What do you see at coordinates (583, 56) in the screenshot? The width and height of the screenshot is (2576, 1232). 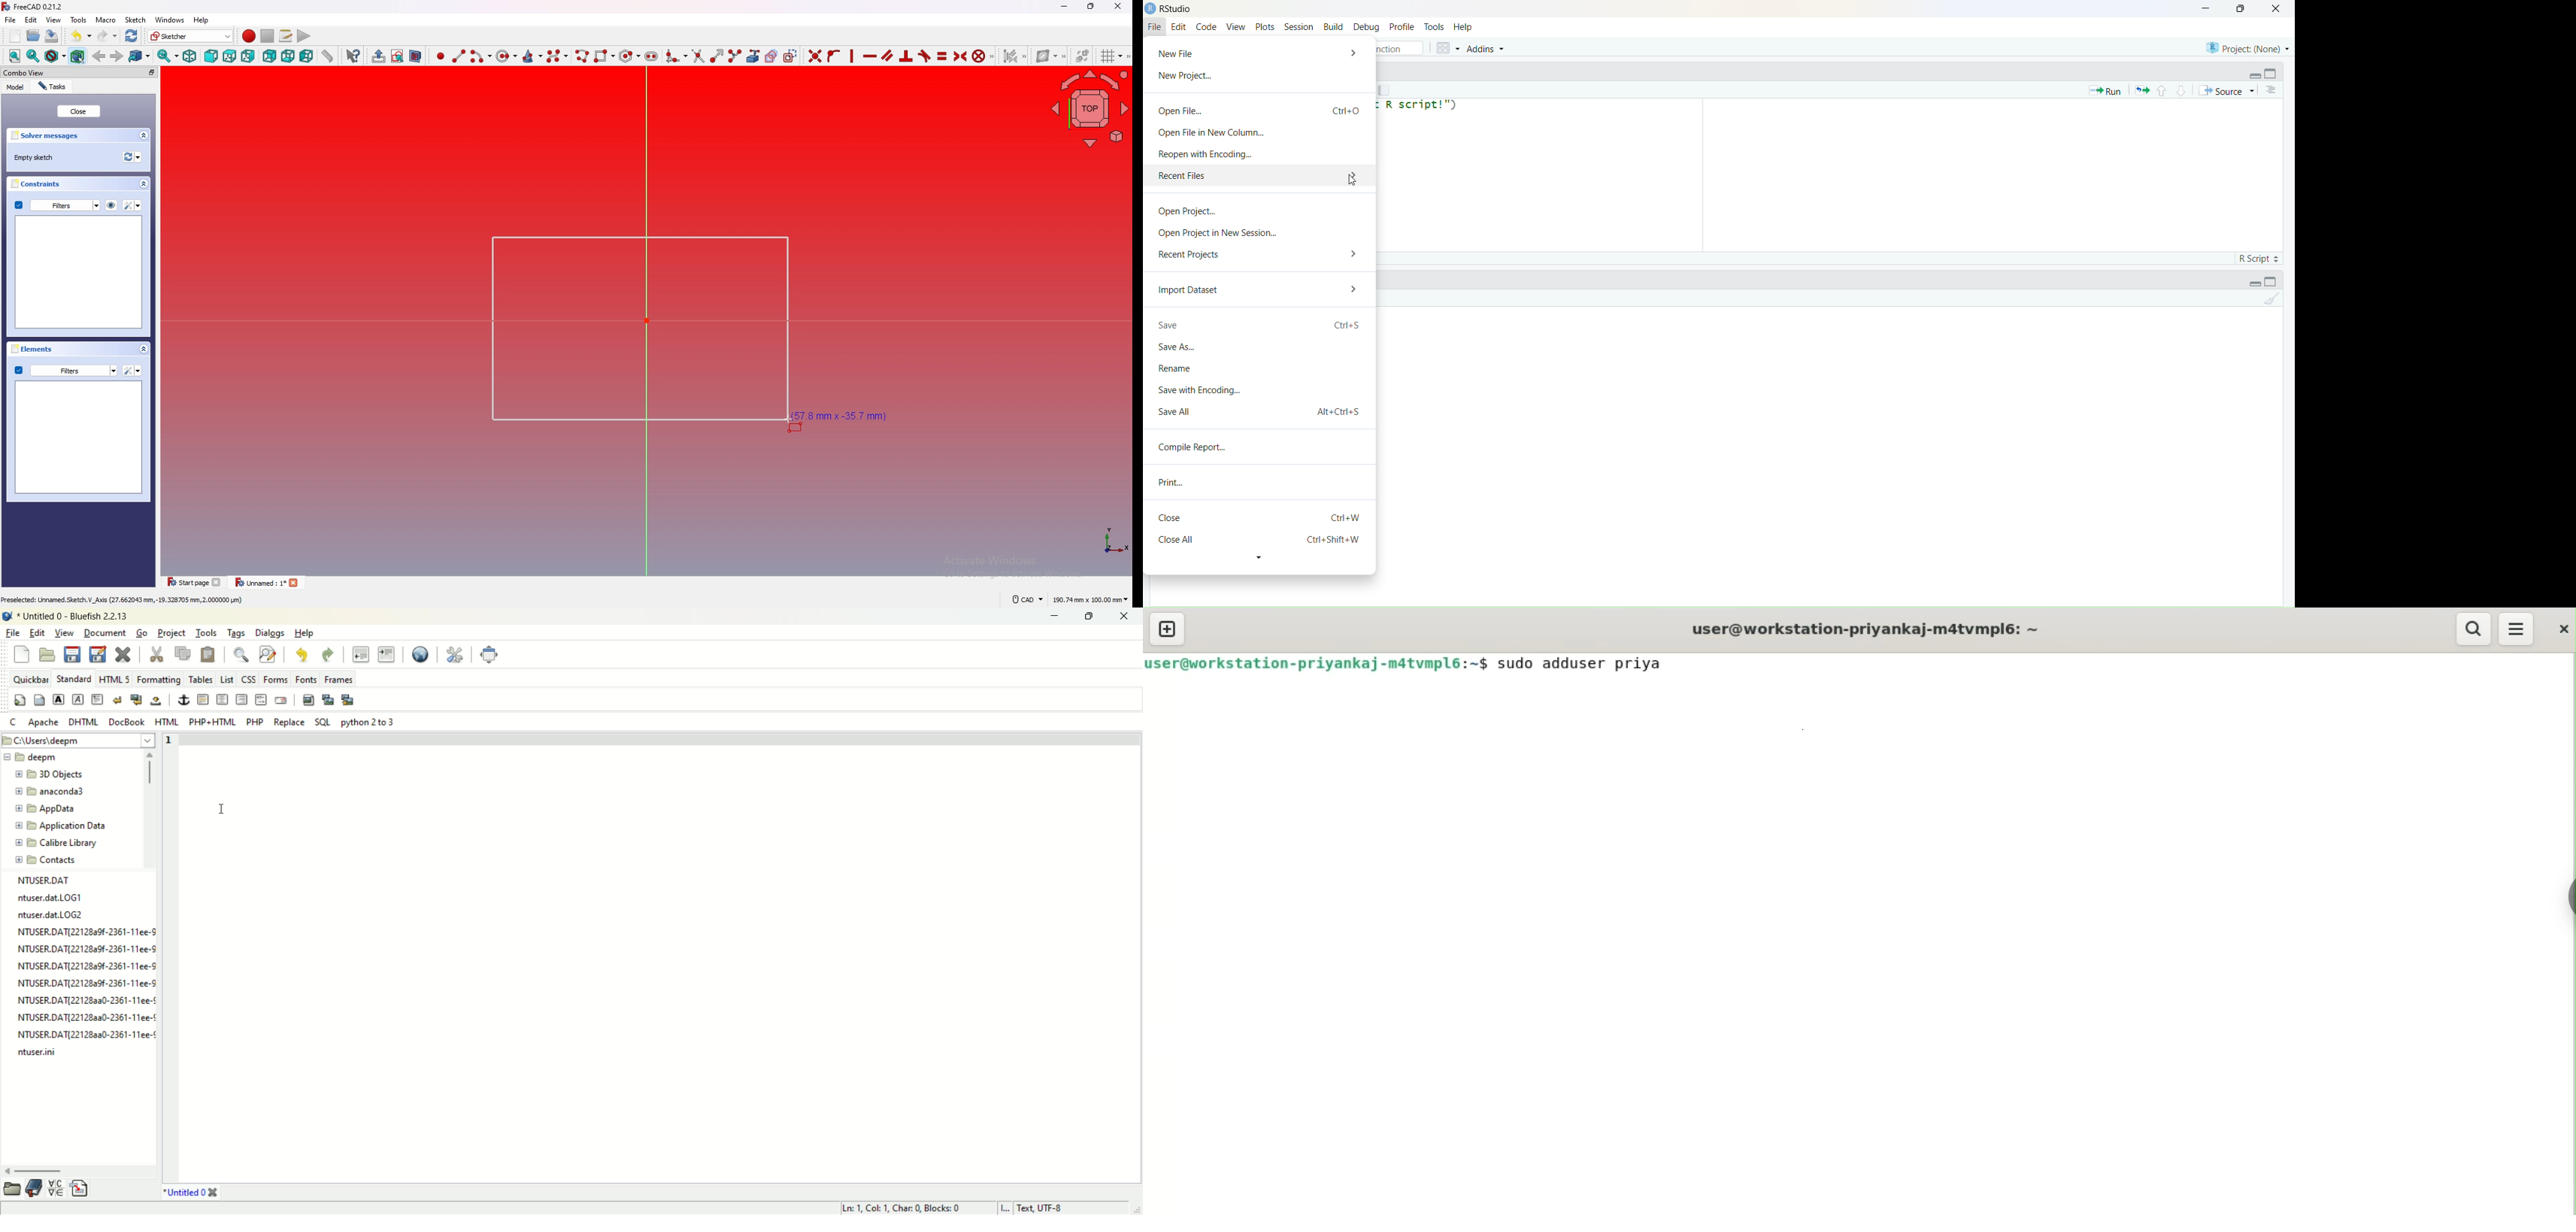 I see `create polyline` at bounding box center [583, 56].